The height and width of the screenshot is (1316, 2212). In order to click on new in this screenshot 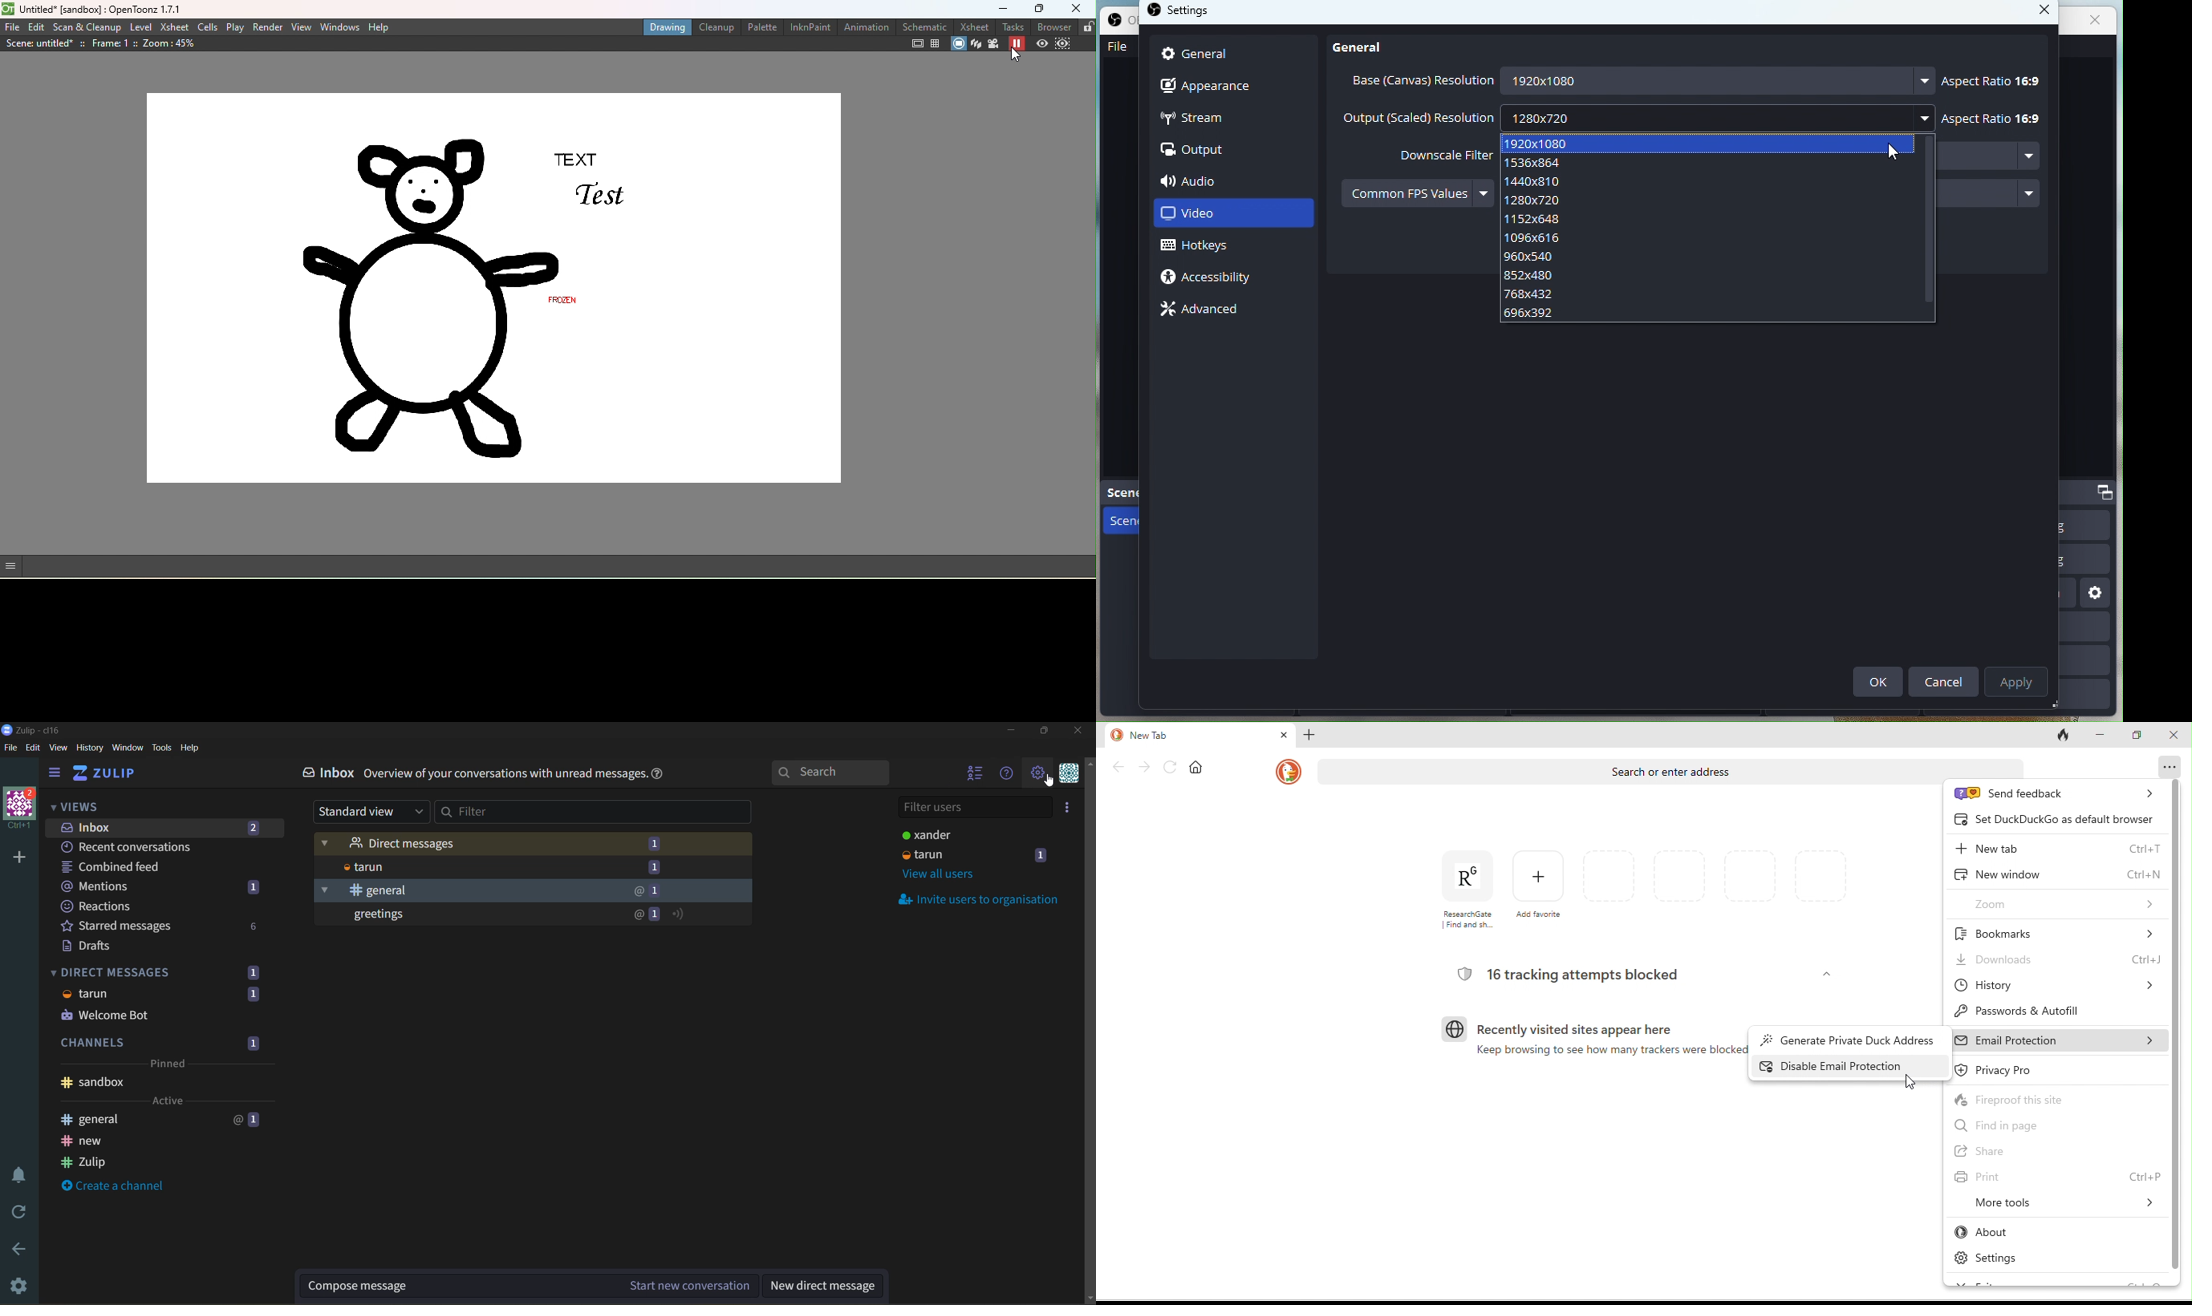, I will do `click(96, 1142)`.